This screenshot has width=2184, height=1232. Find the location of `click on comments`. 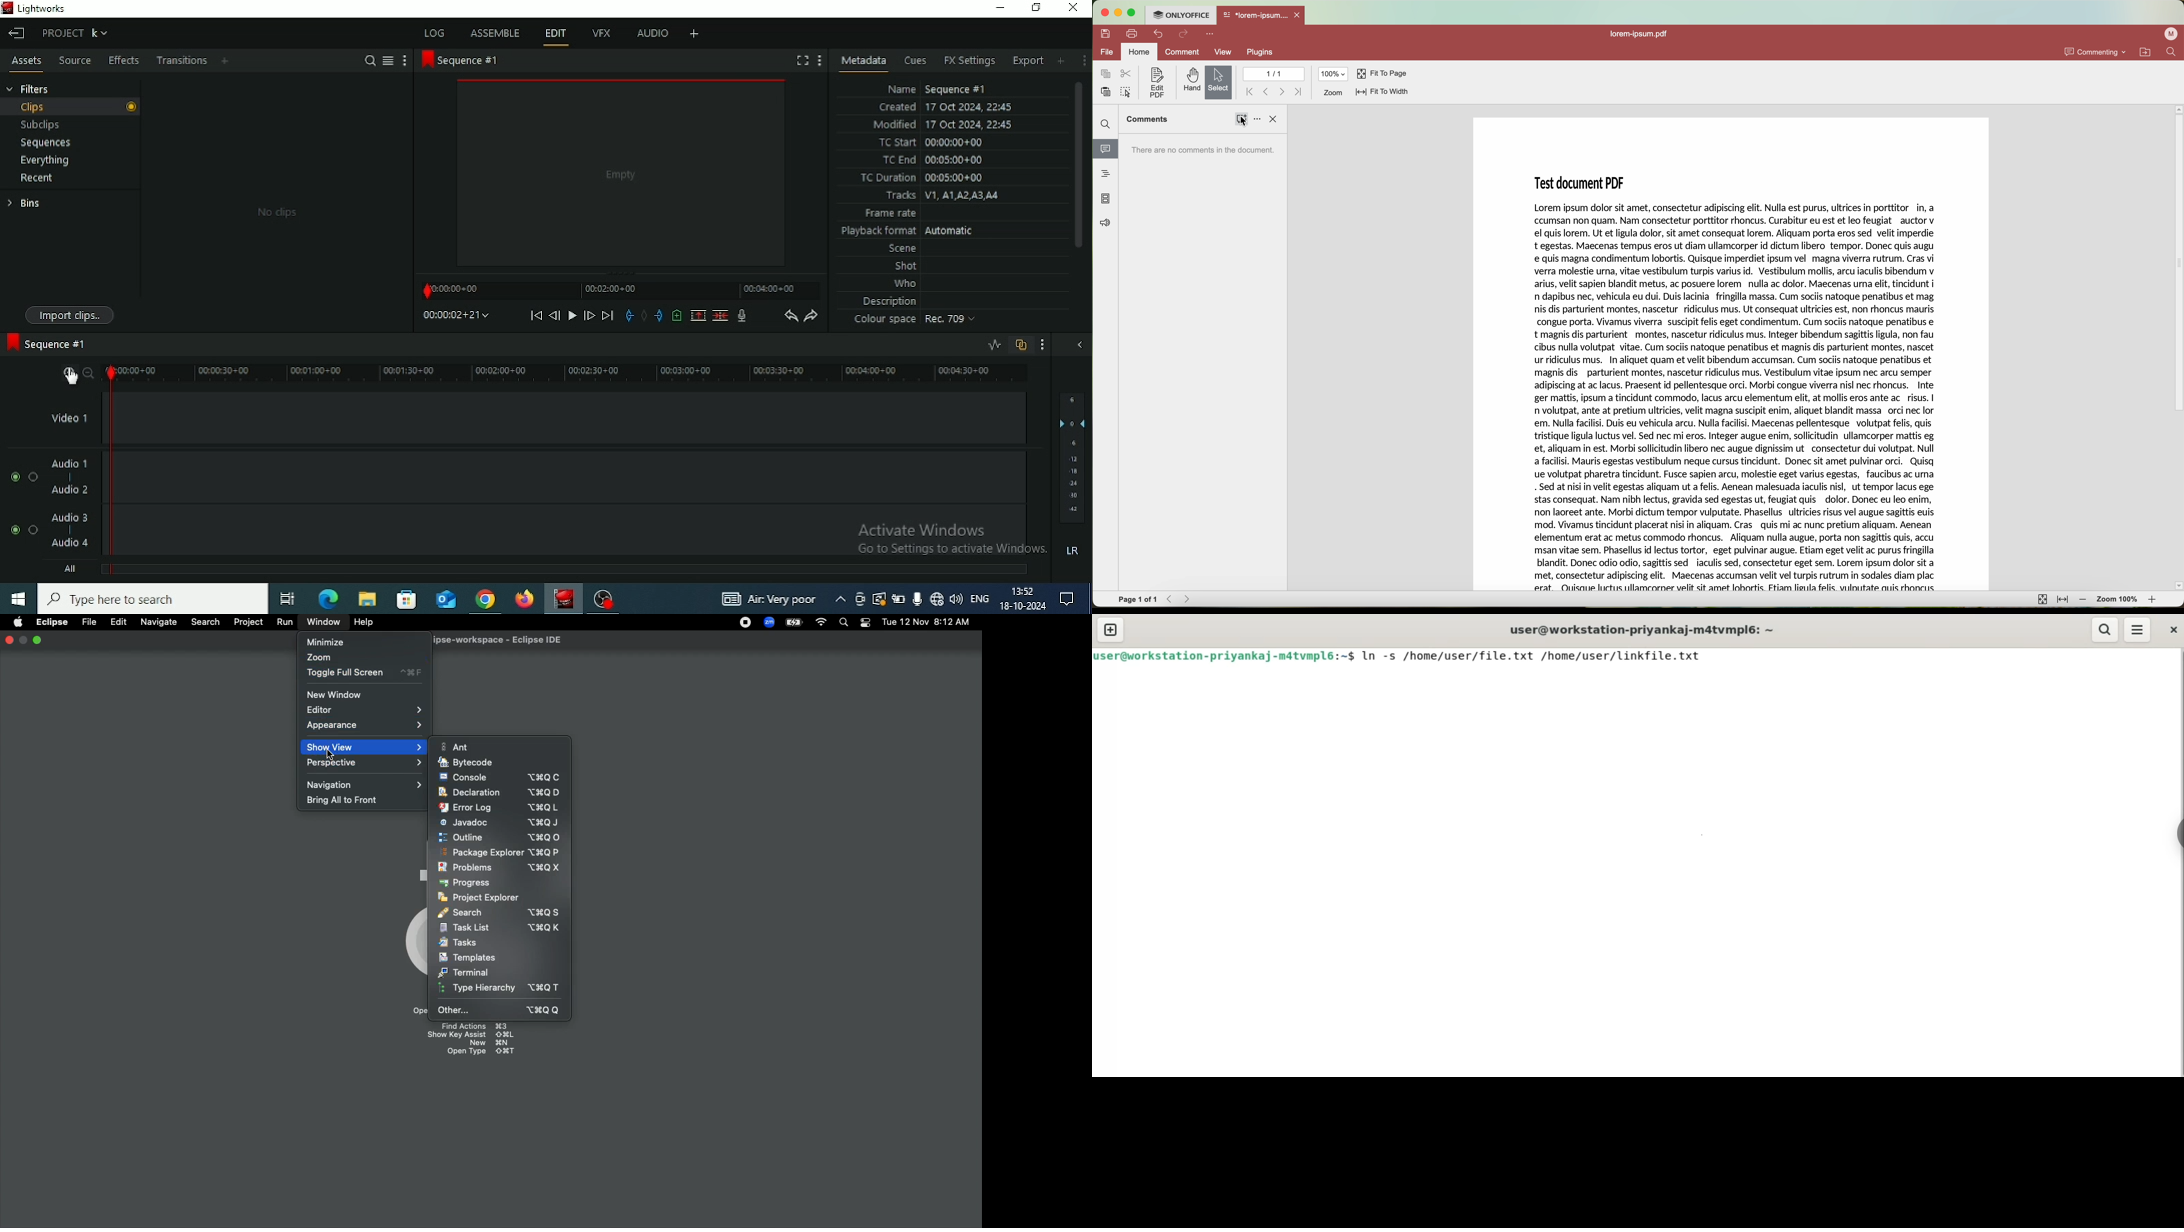

click on comments is located at coordinates (1242, 120).